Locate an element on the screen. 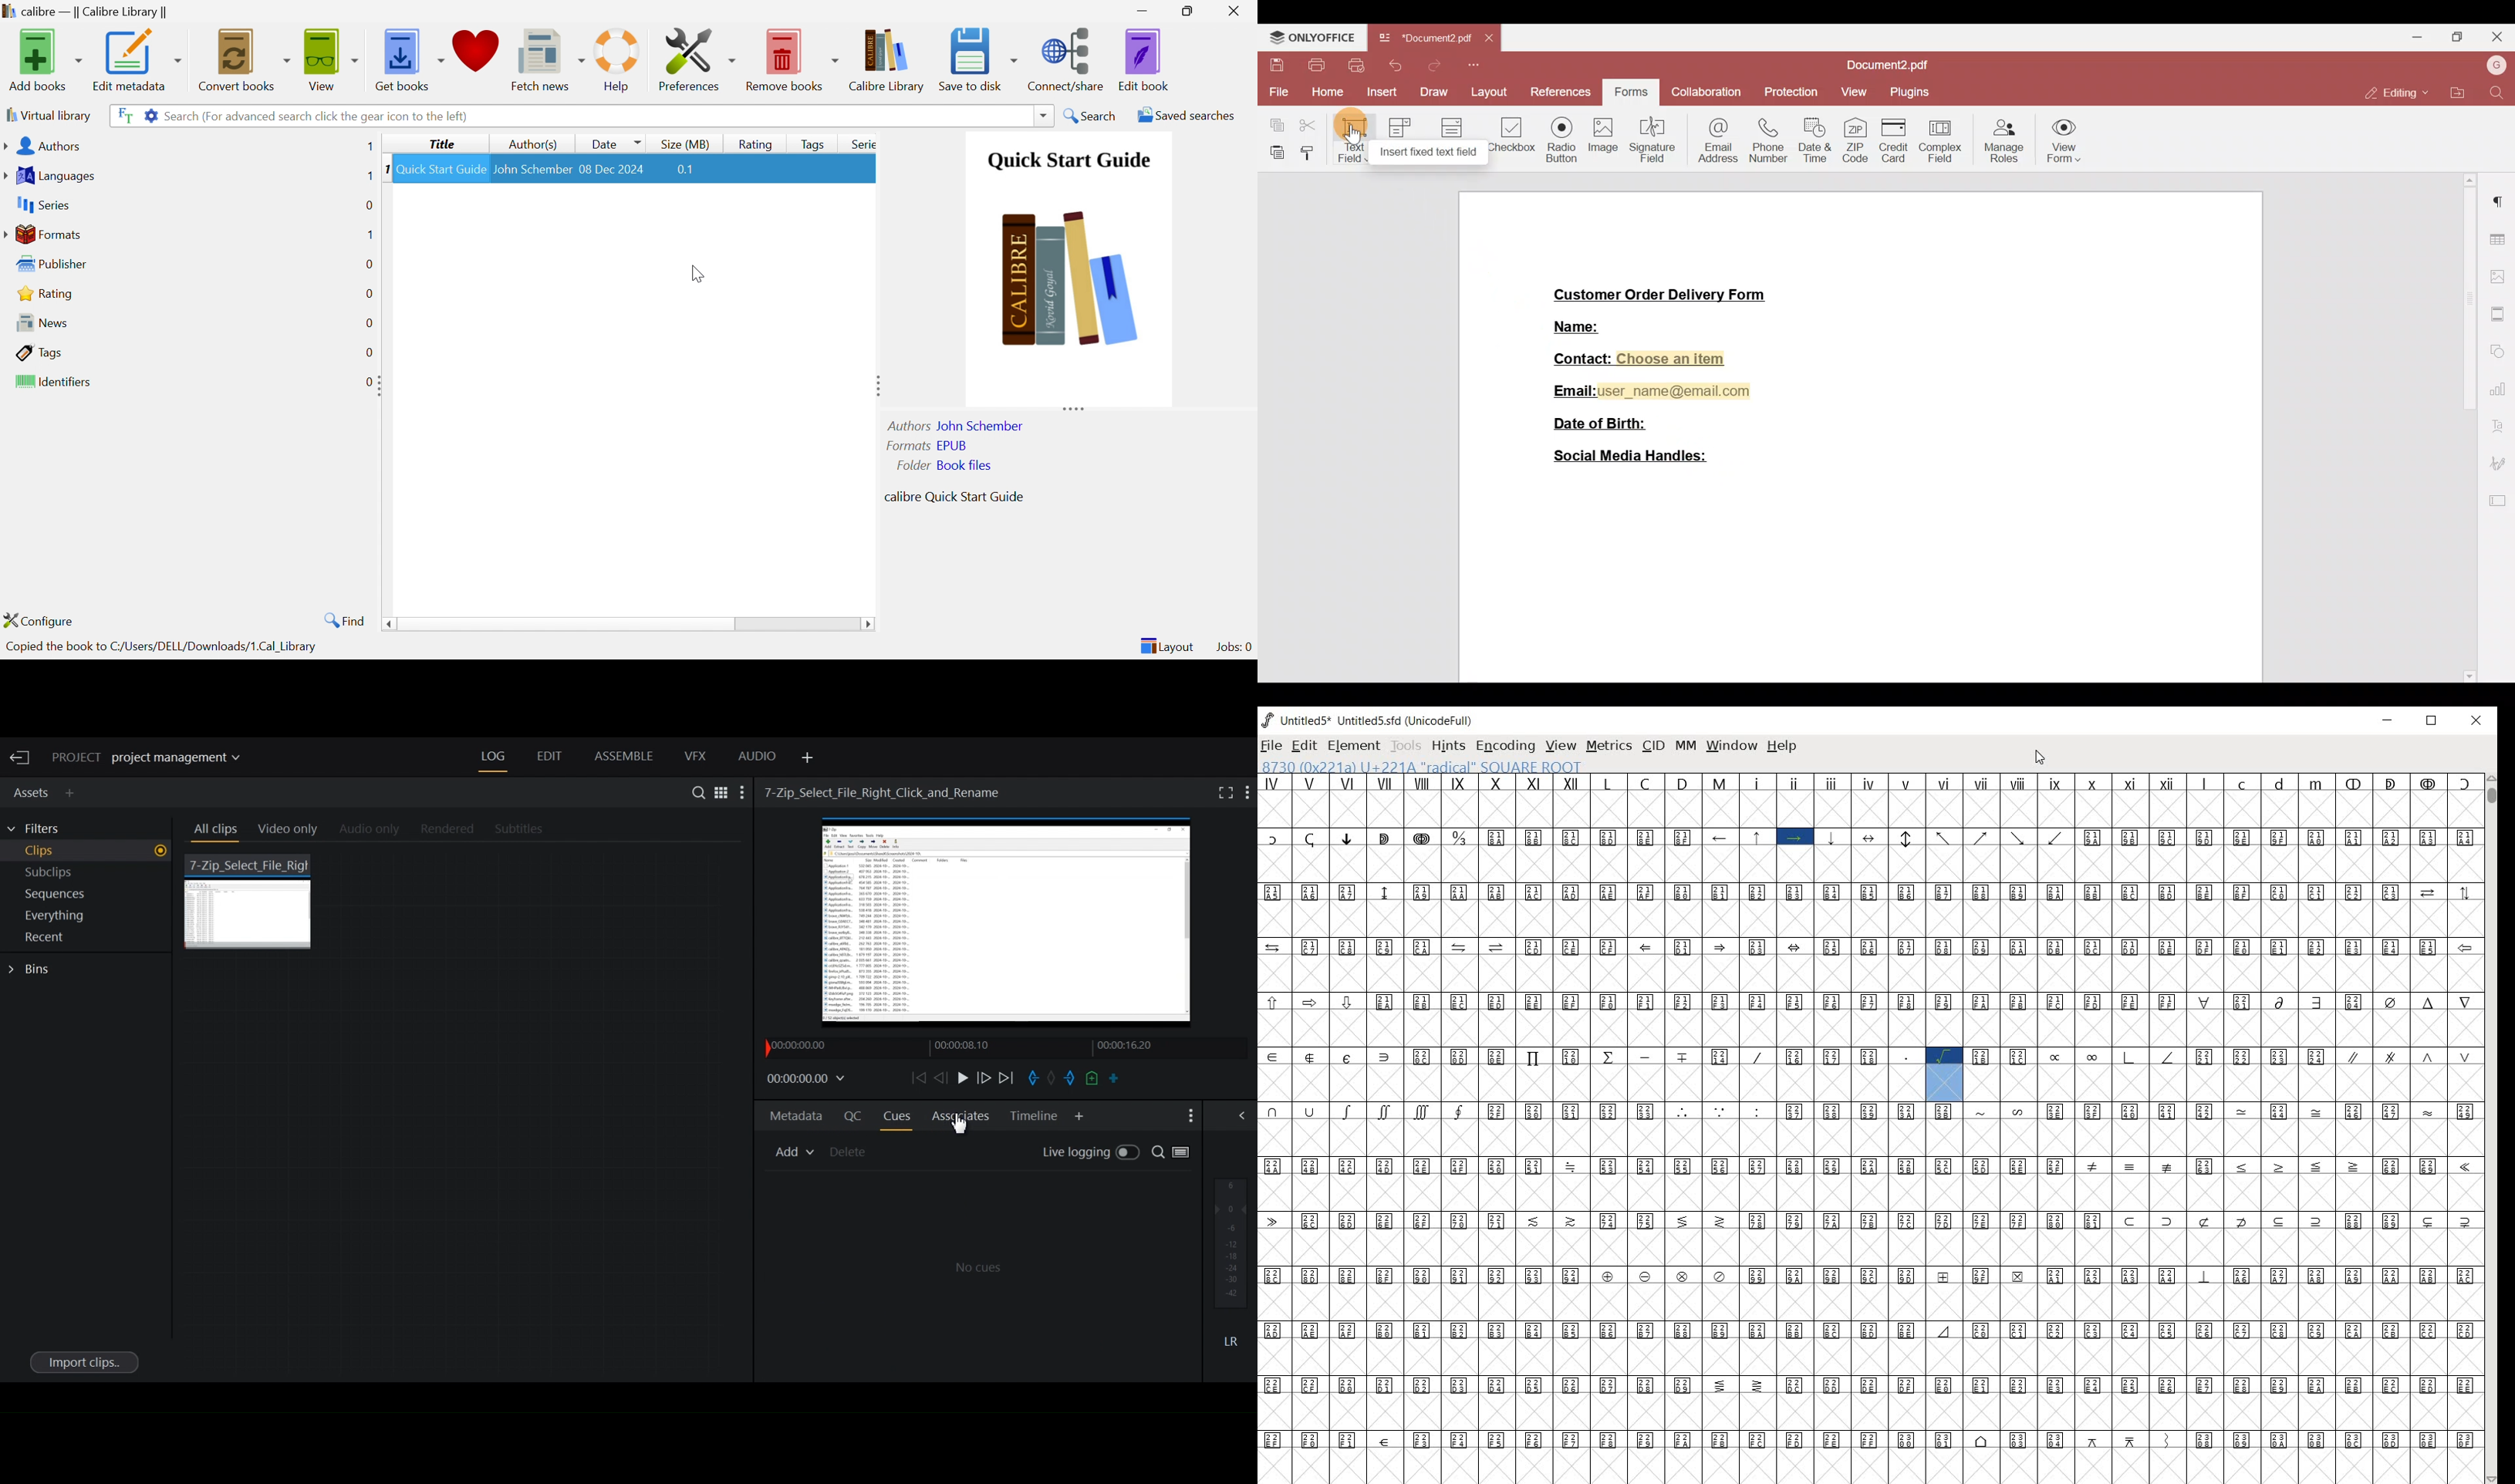  Add Panel is located at coordinates (1079, 1117).